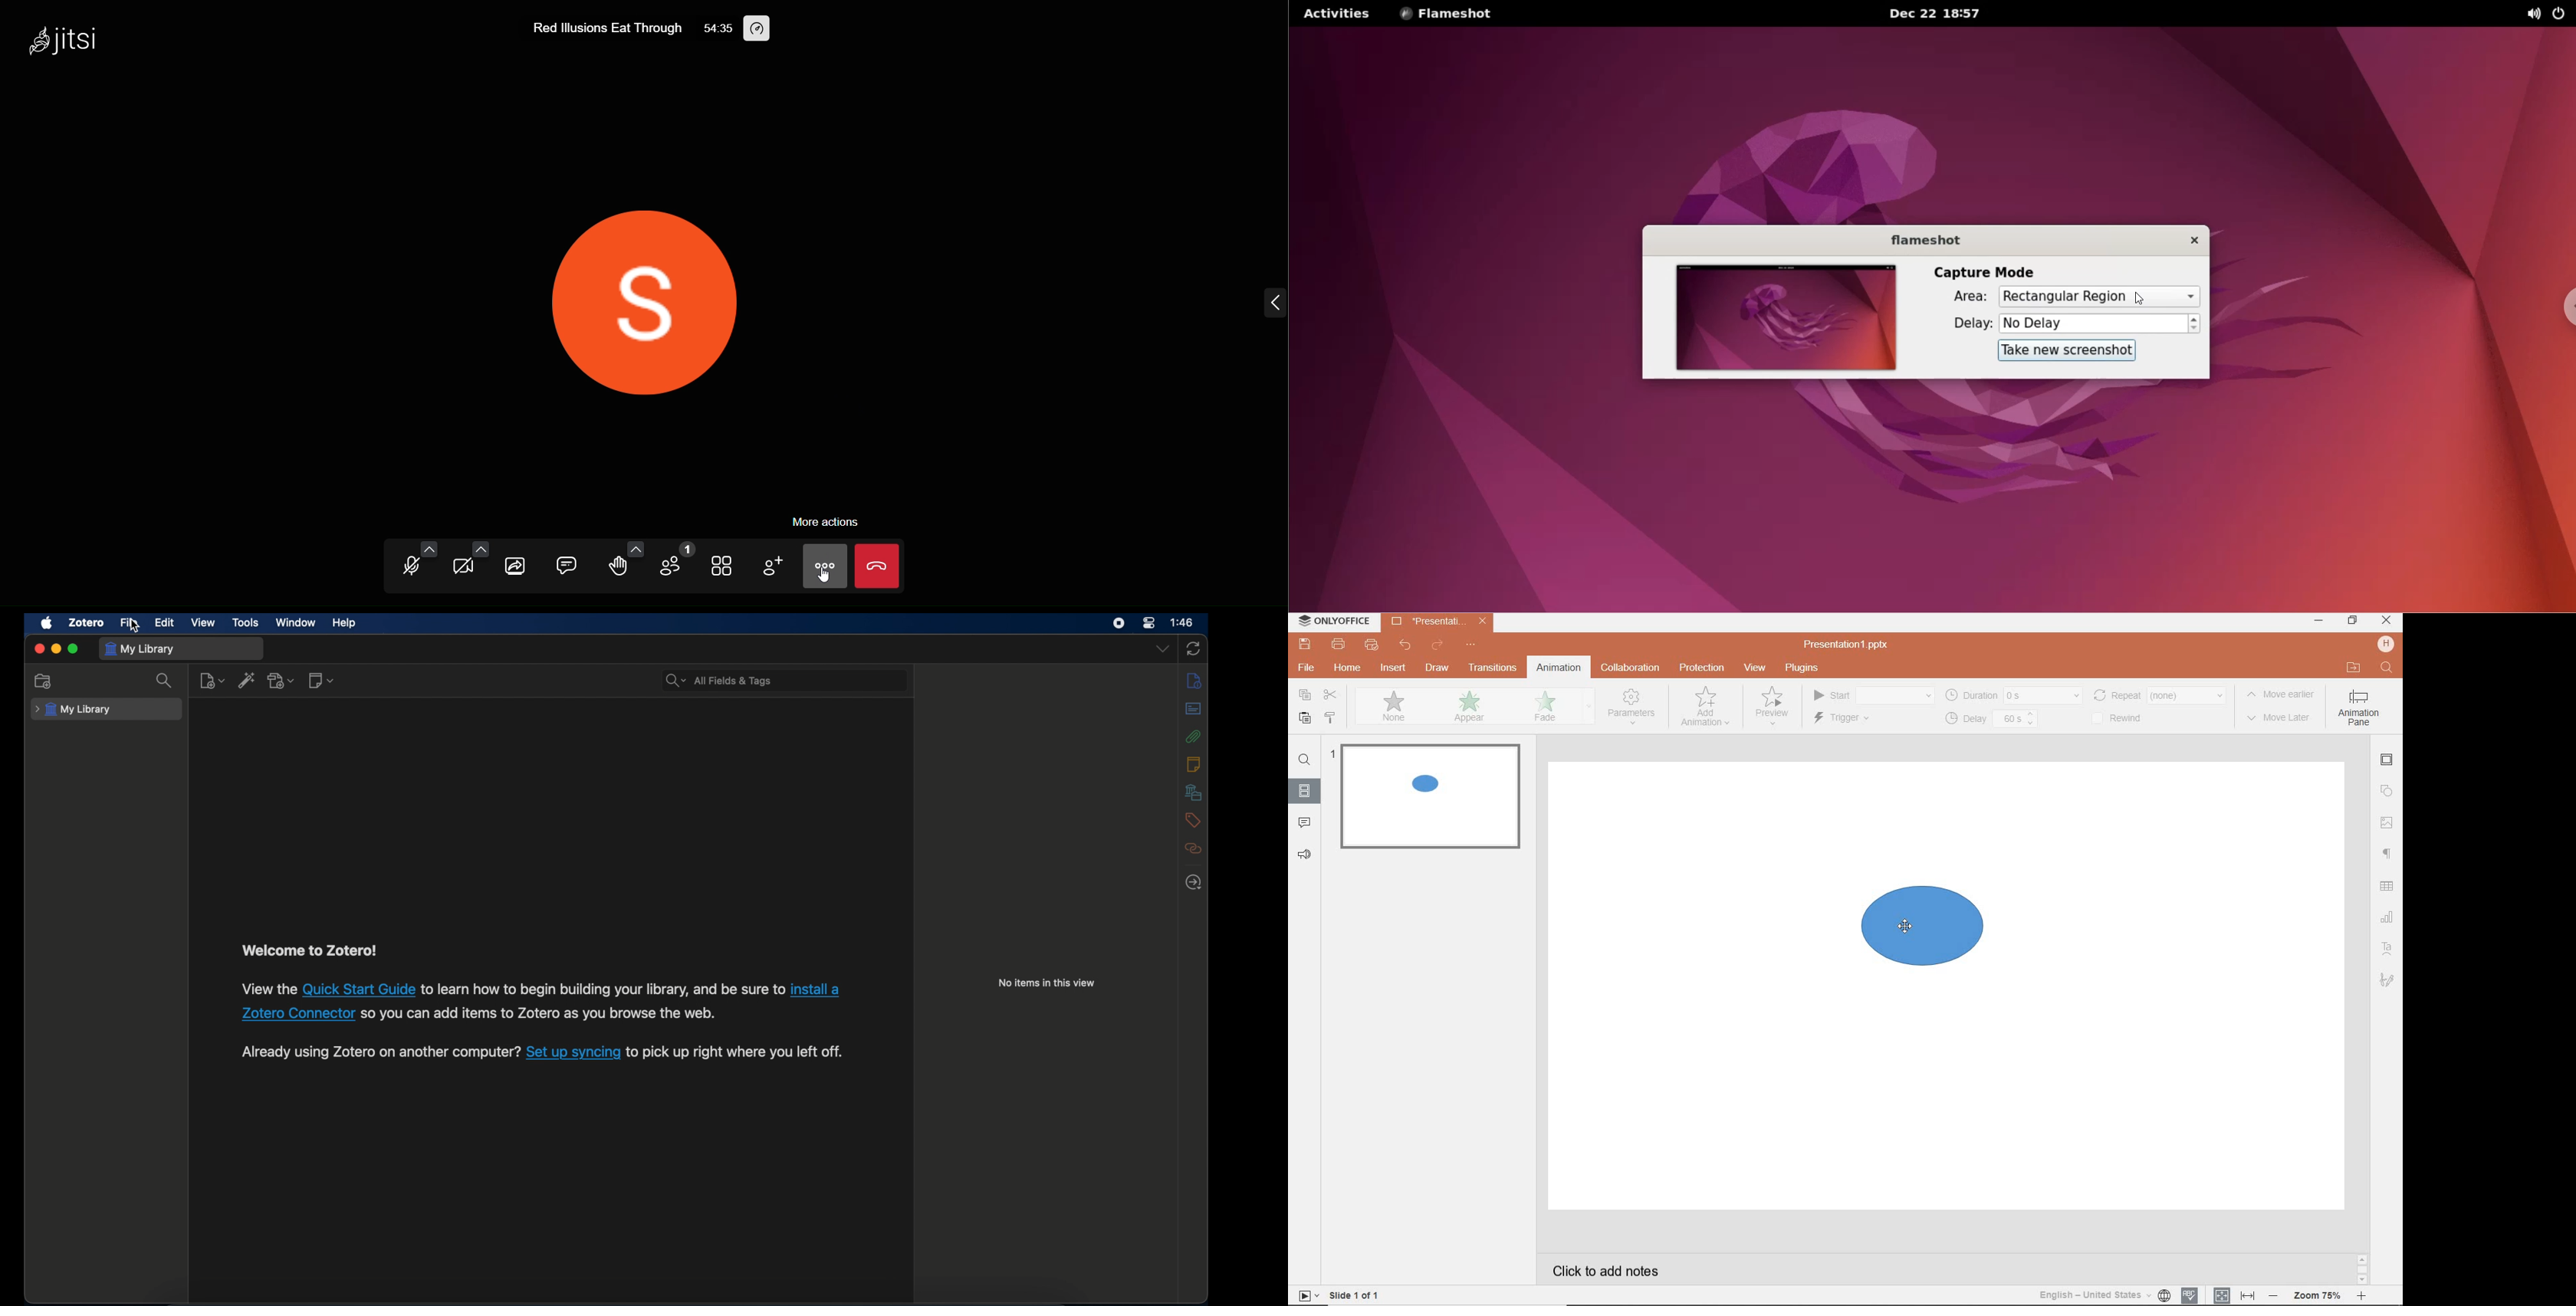 Image resolution: width=2576 pixels, height=1316 pixels. What do you see at coordinates (2386, 620) in the screenshot?
I see `CLOSE` at bounding box center [2386, 620].